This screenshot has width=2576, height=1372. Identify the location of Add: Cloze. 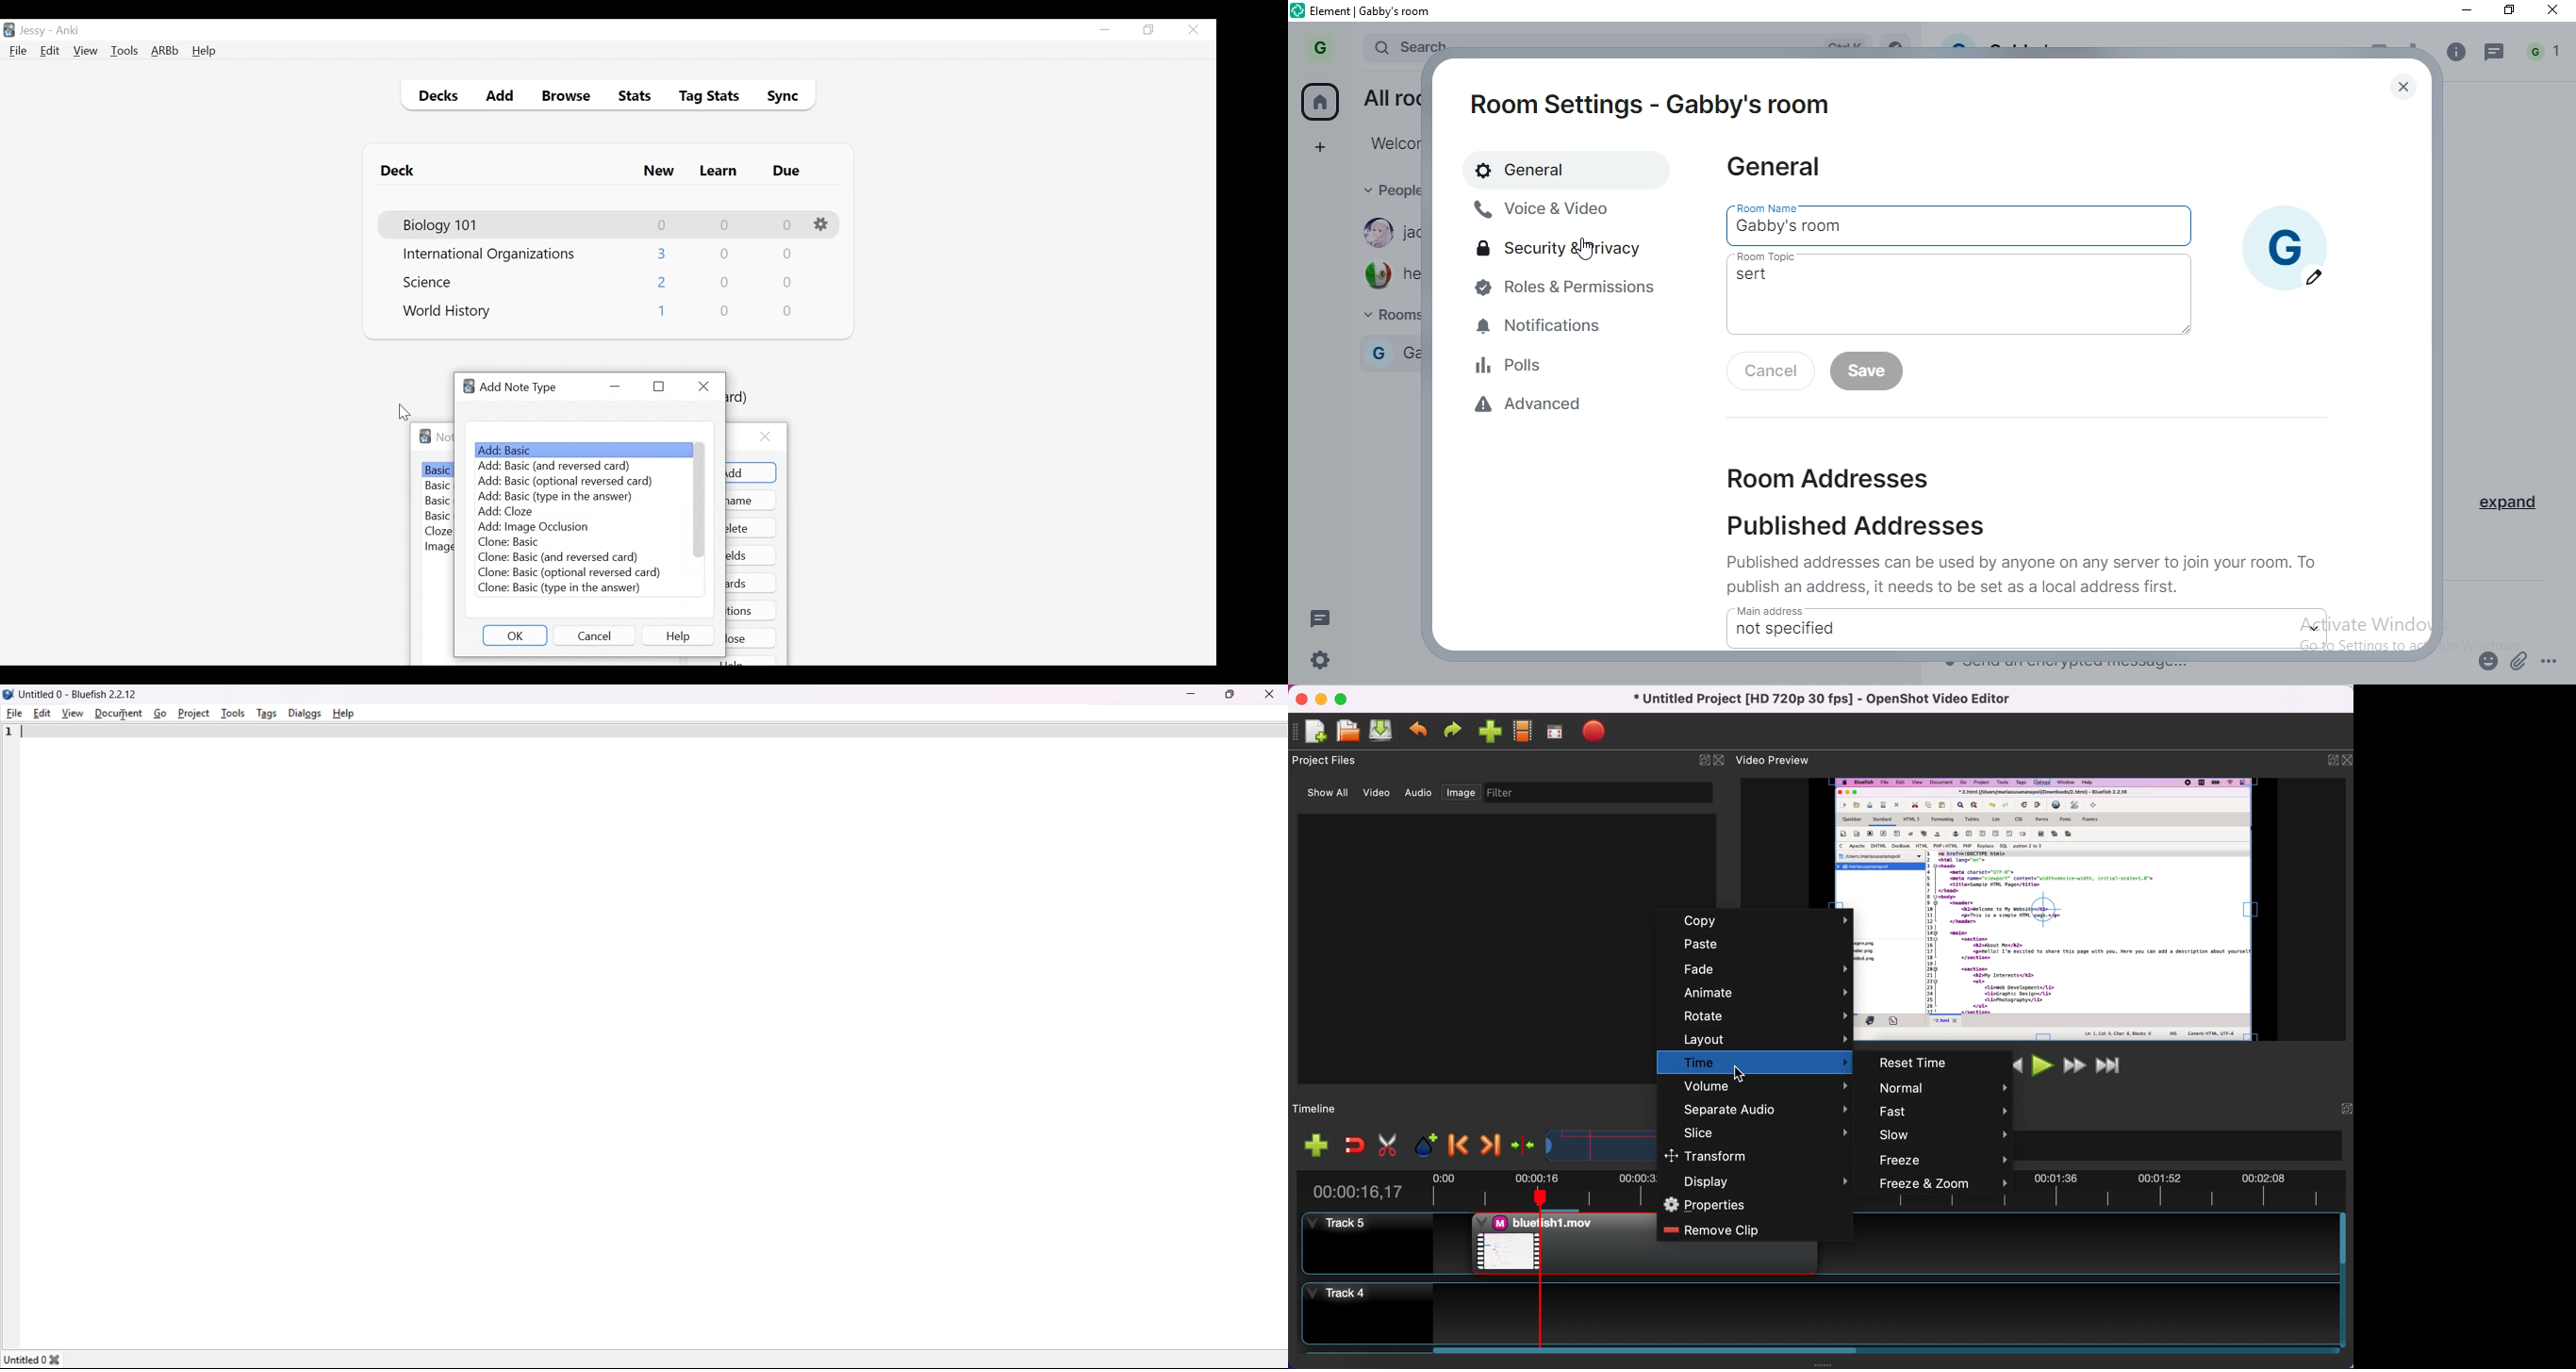
(512, 511).